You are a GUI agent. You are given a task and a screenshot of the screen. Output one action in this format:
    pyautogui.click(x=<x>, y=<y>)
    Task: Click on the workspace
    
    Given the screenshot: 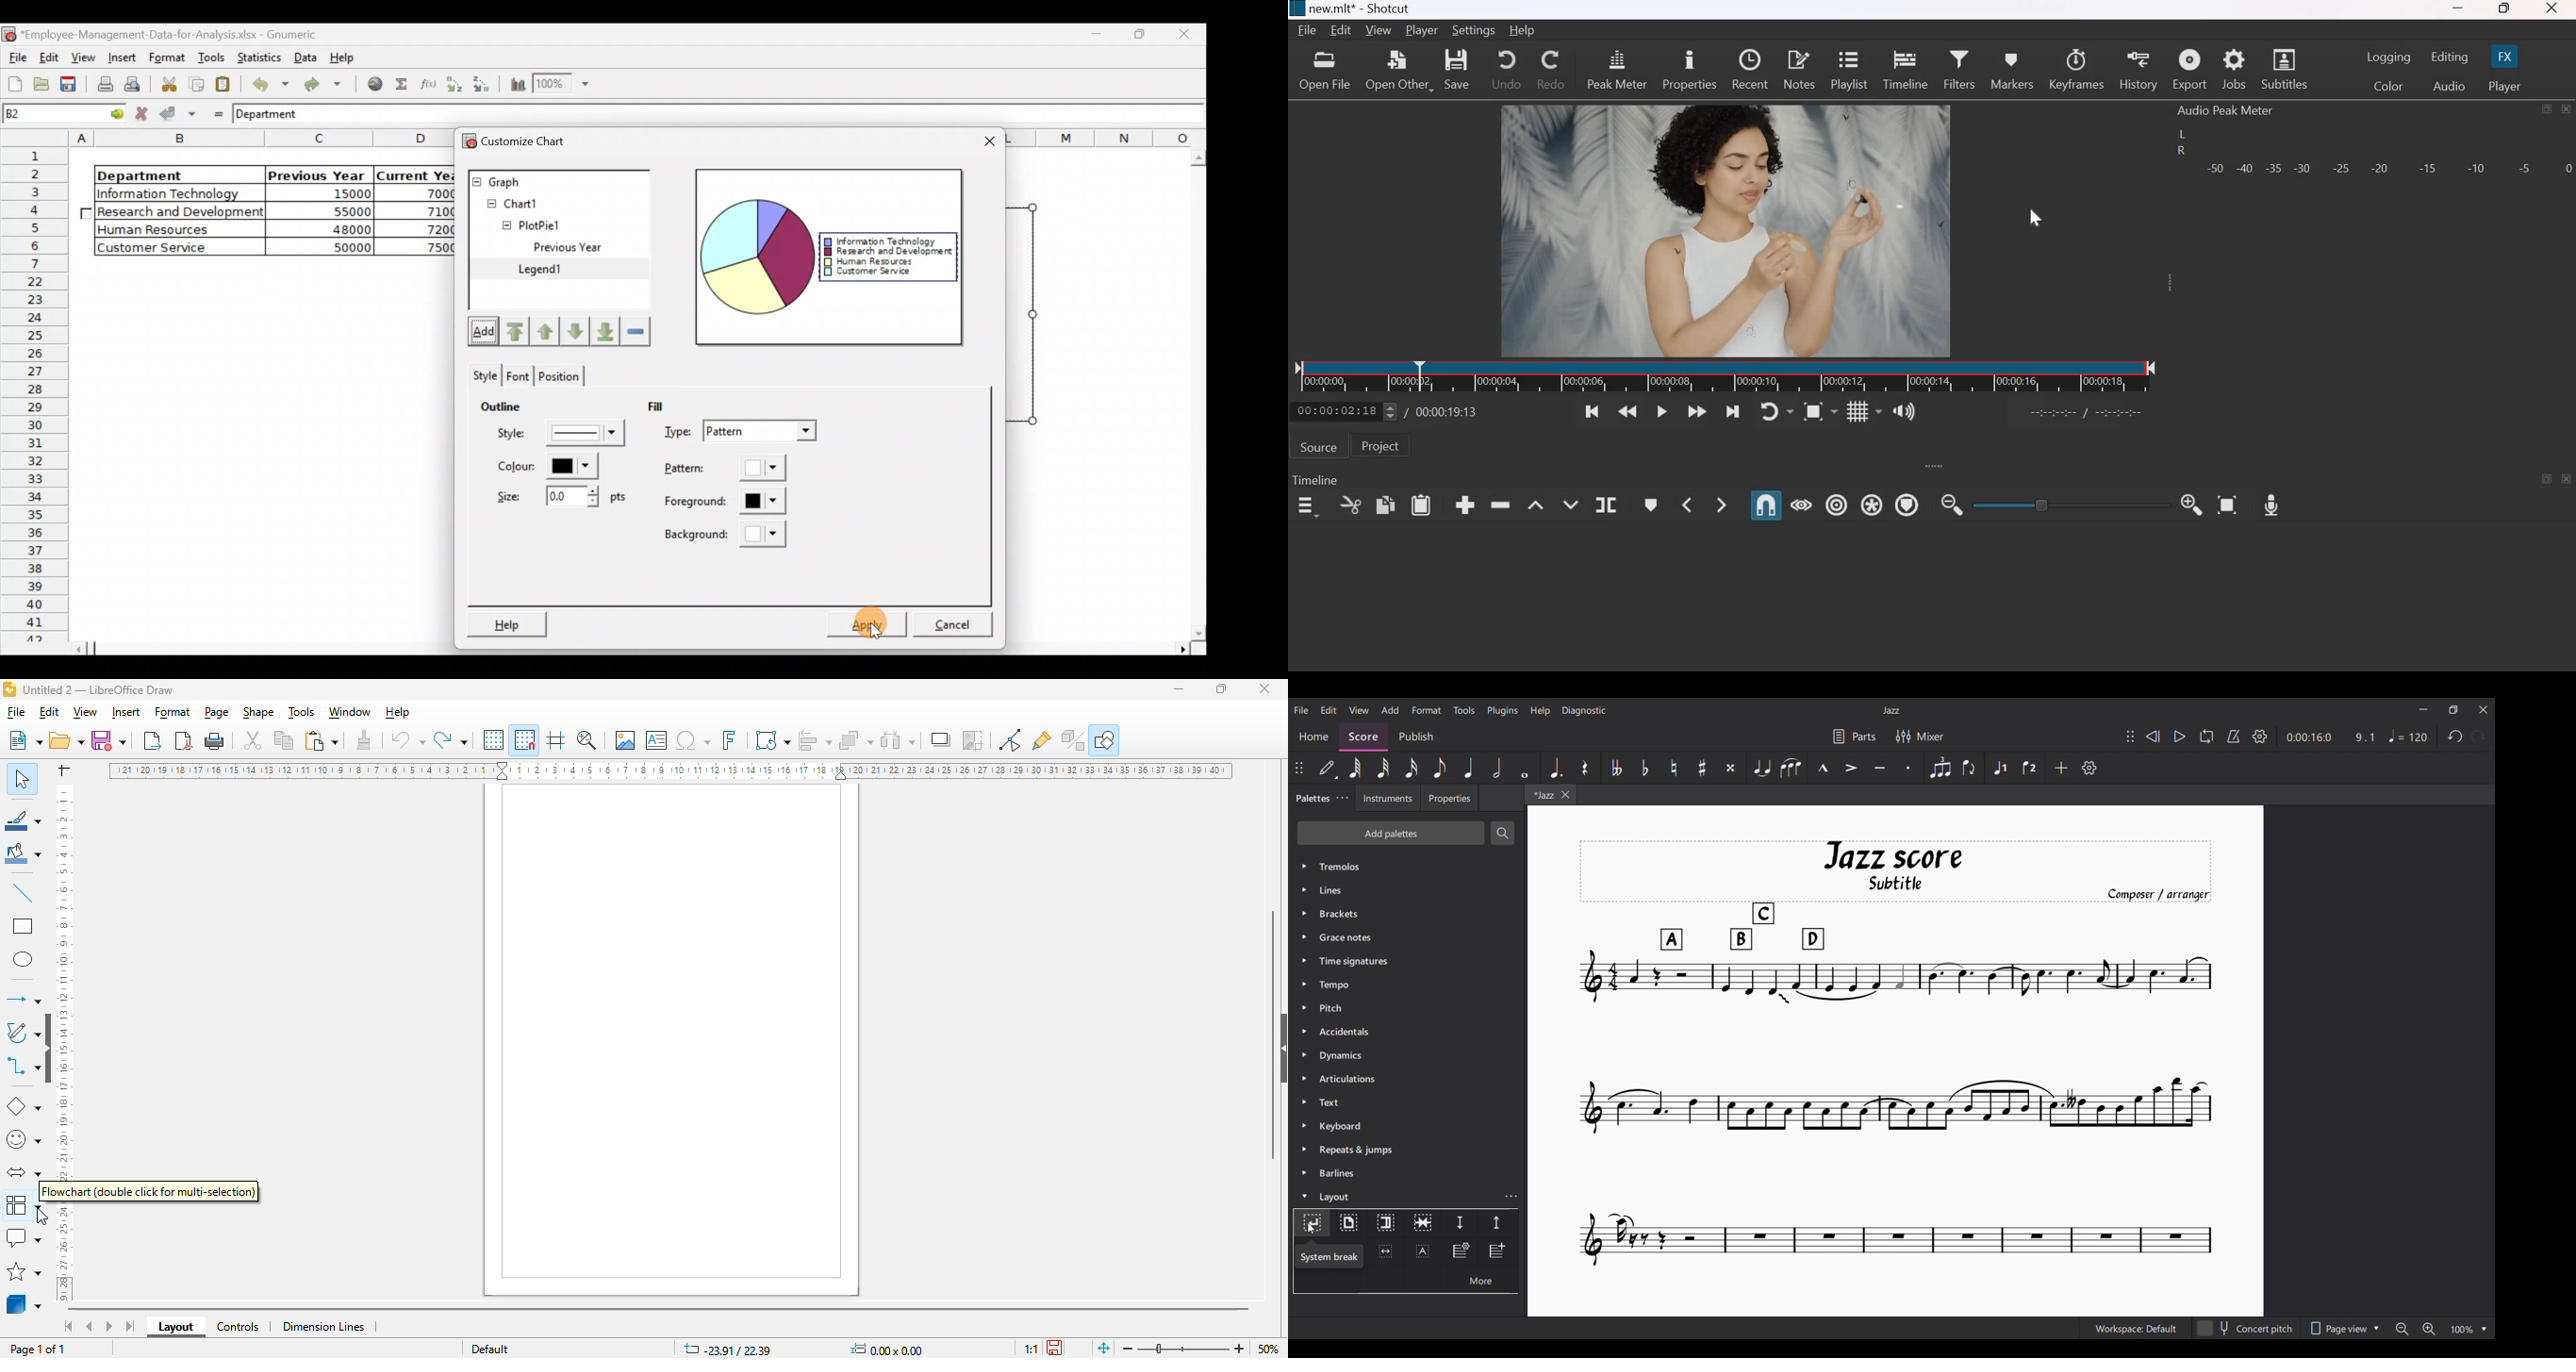 What is the action you would take?
    pyautogui.click(x=672, y=1042)
    